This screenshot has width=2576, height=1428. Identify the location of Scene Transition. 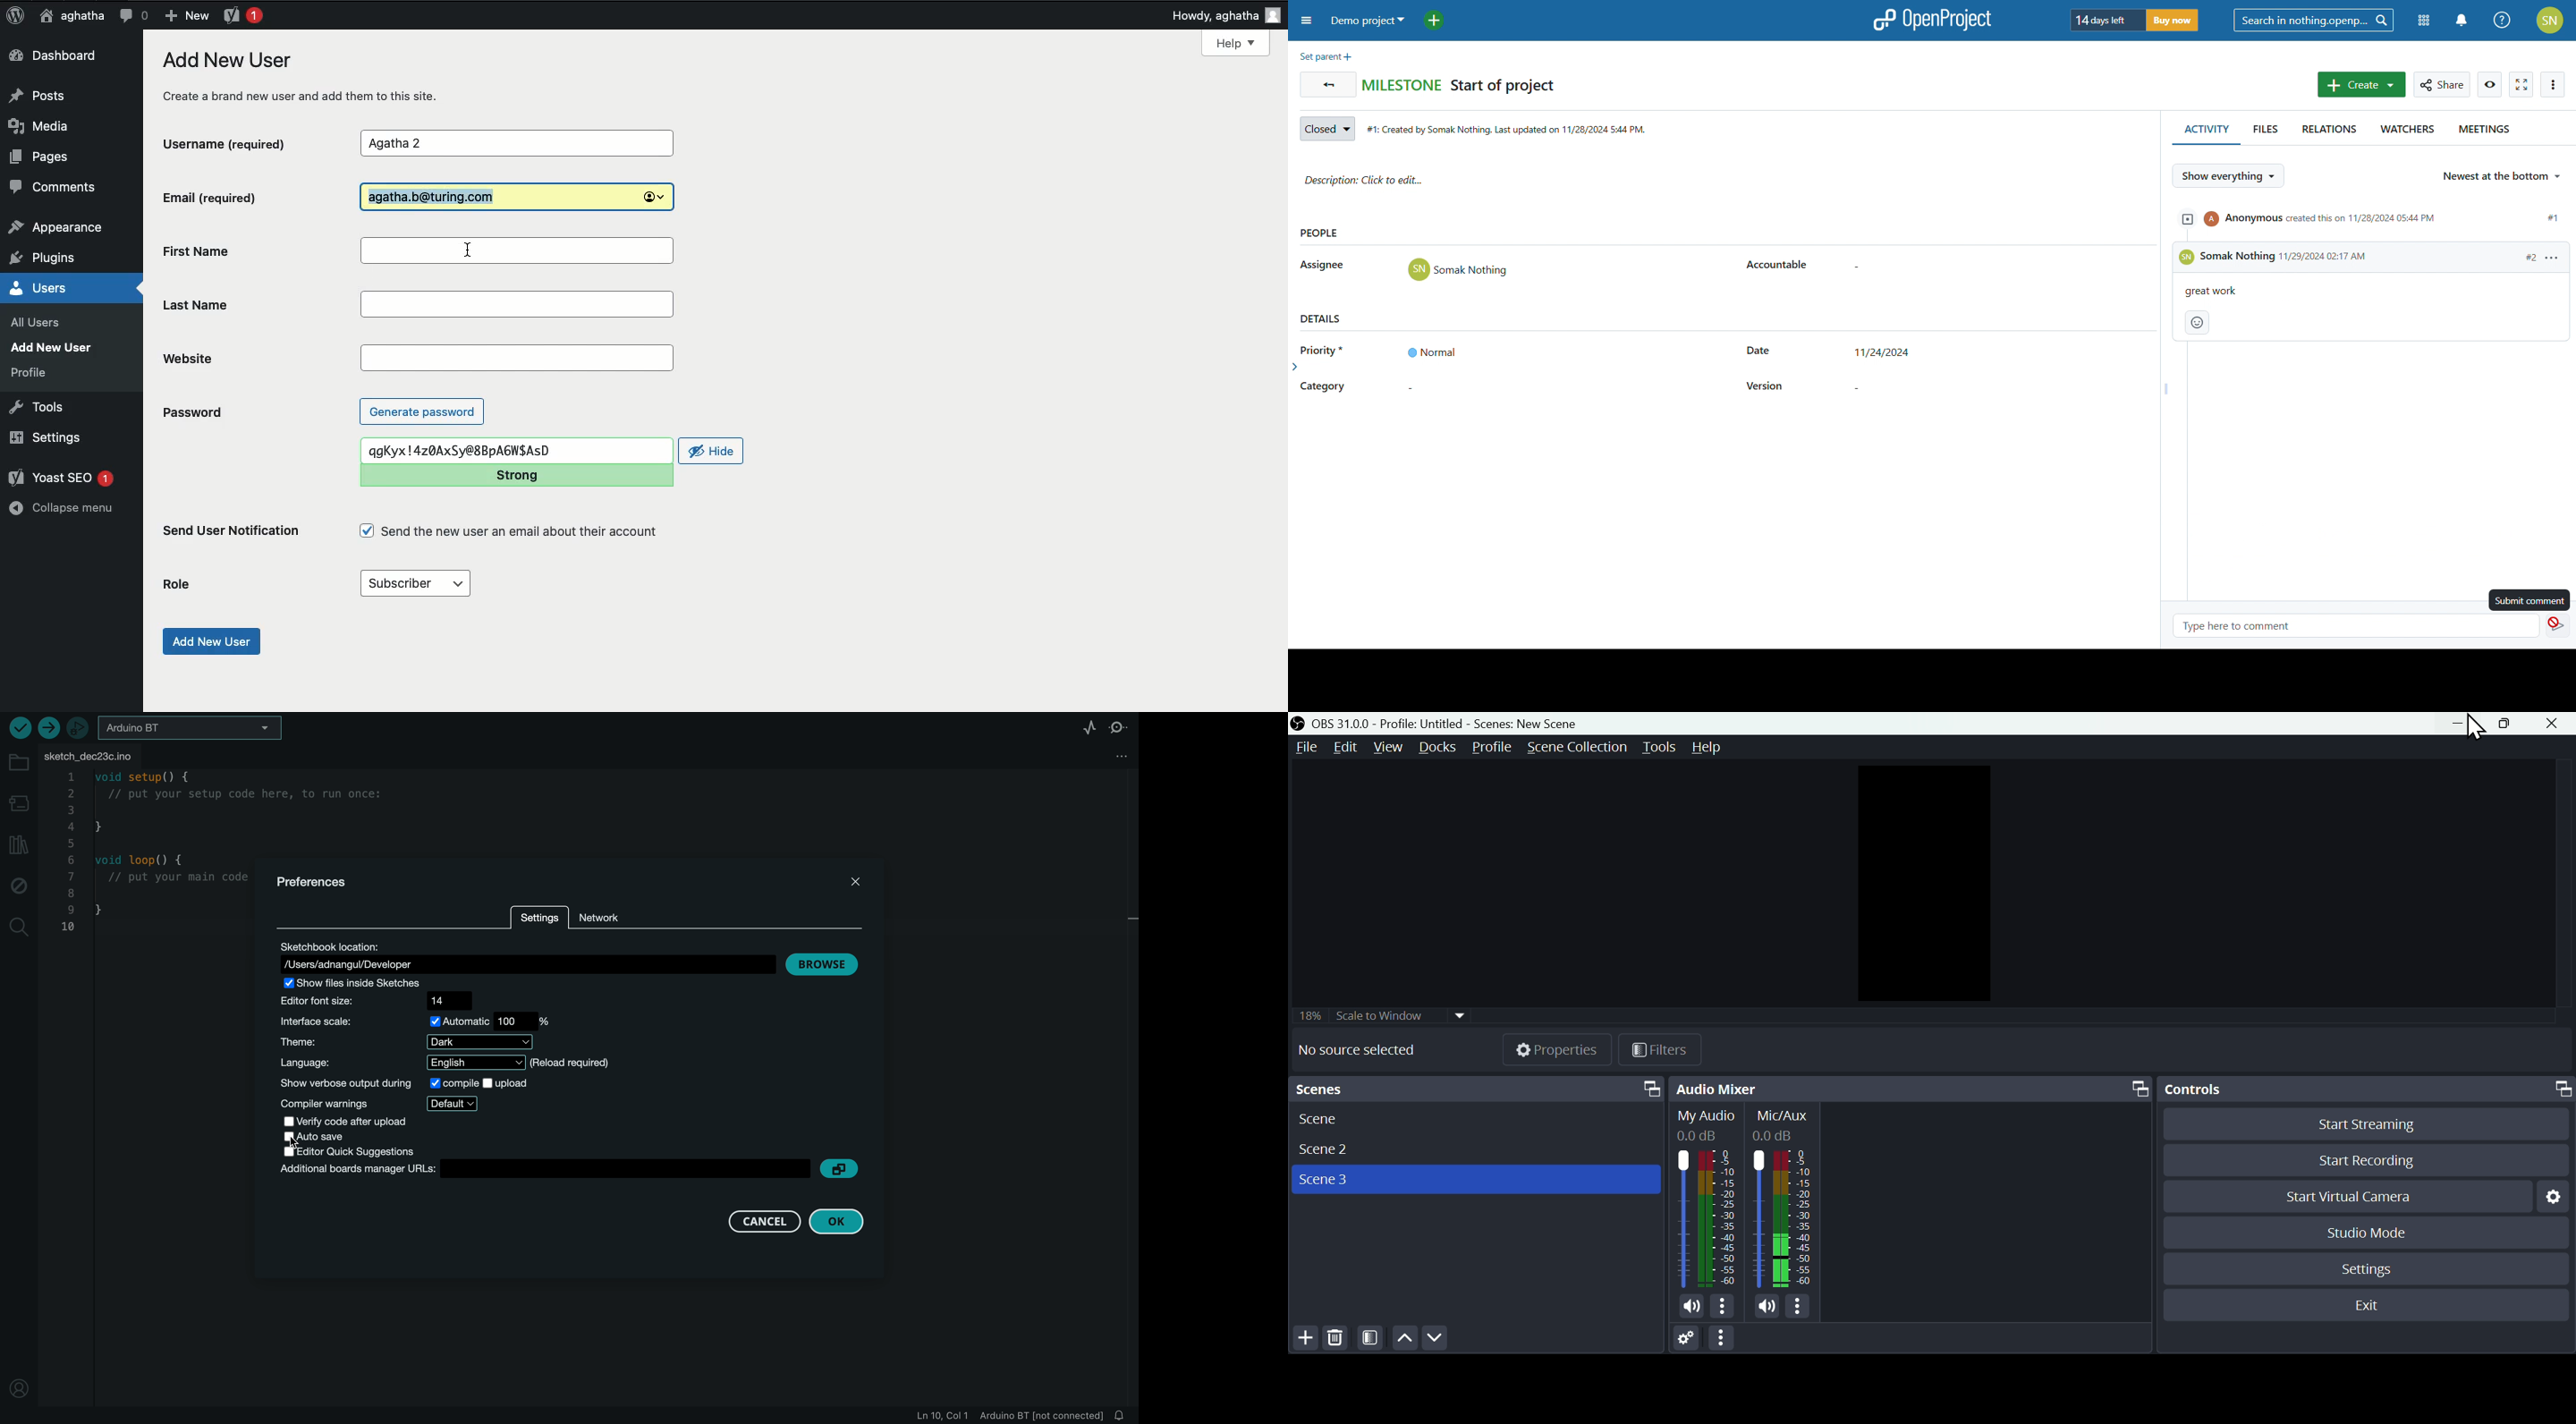
(1576, 748).